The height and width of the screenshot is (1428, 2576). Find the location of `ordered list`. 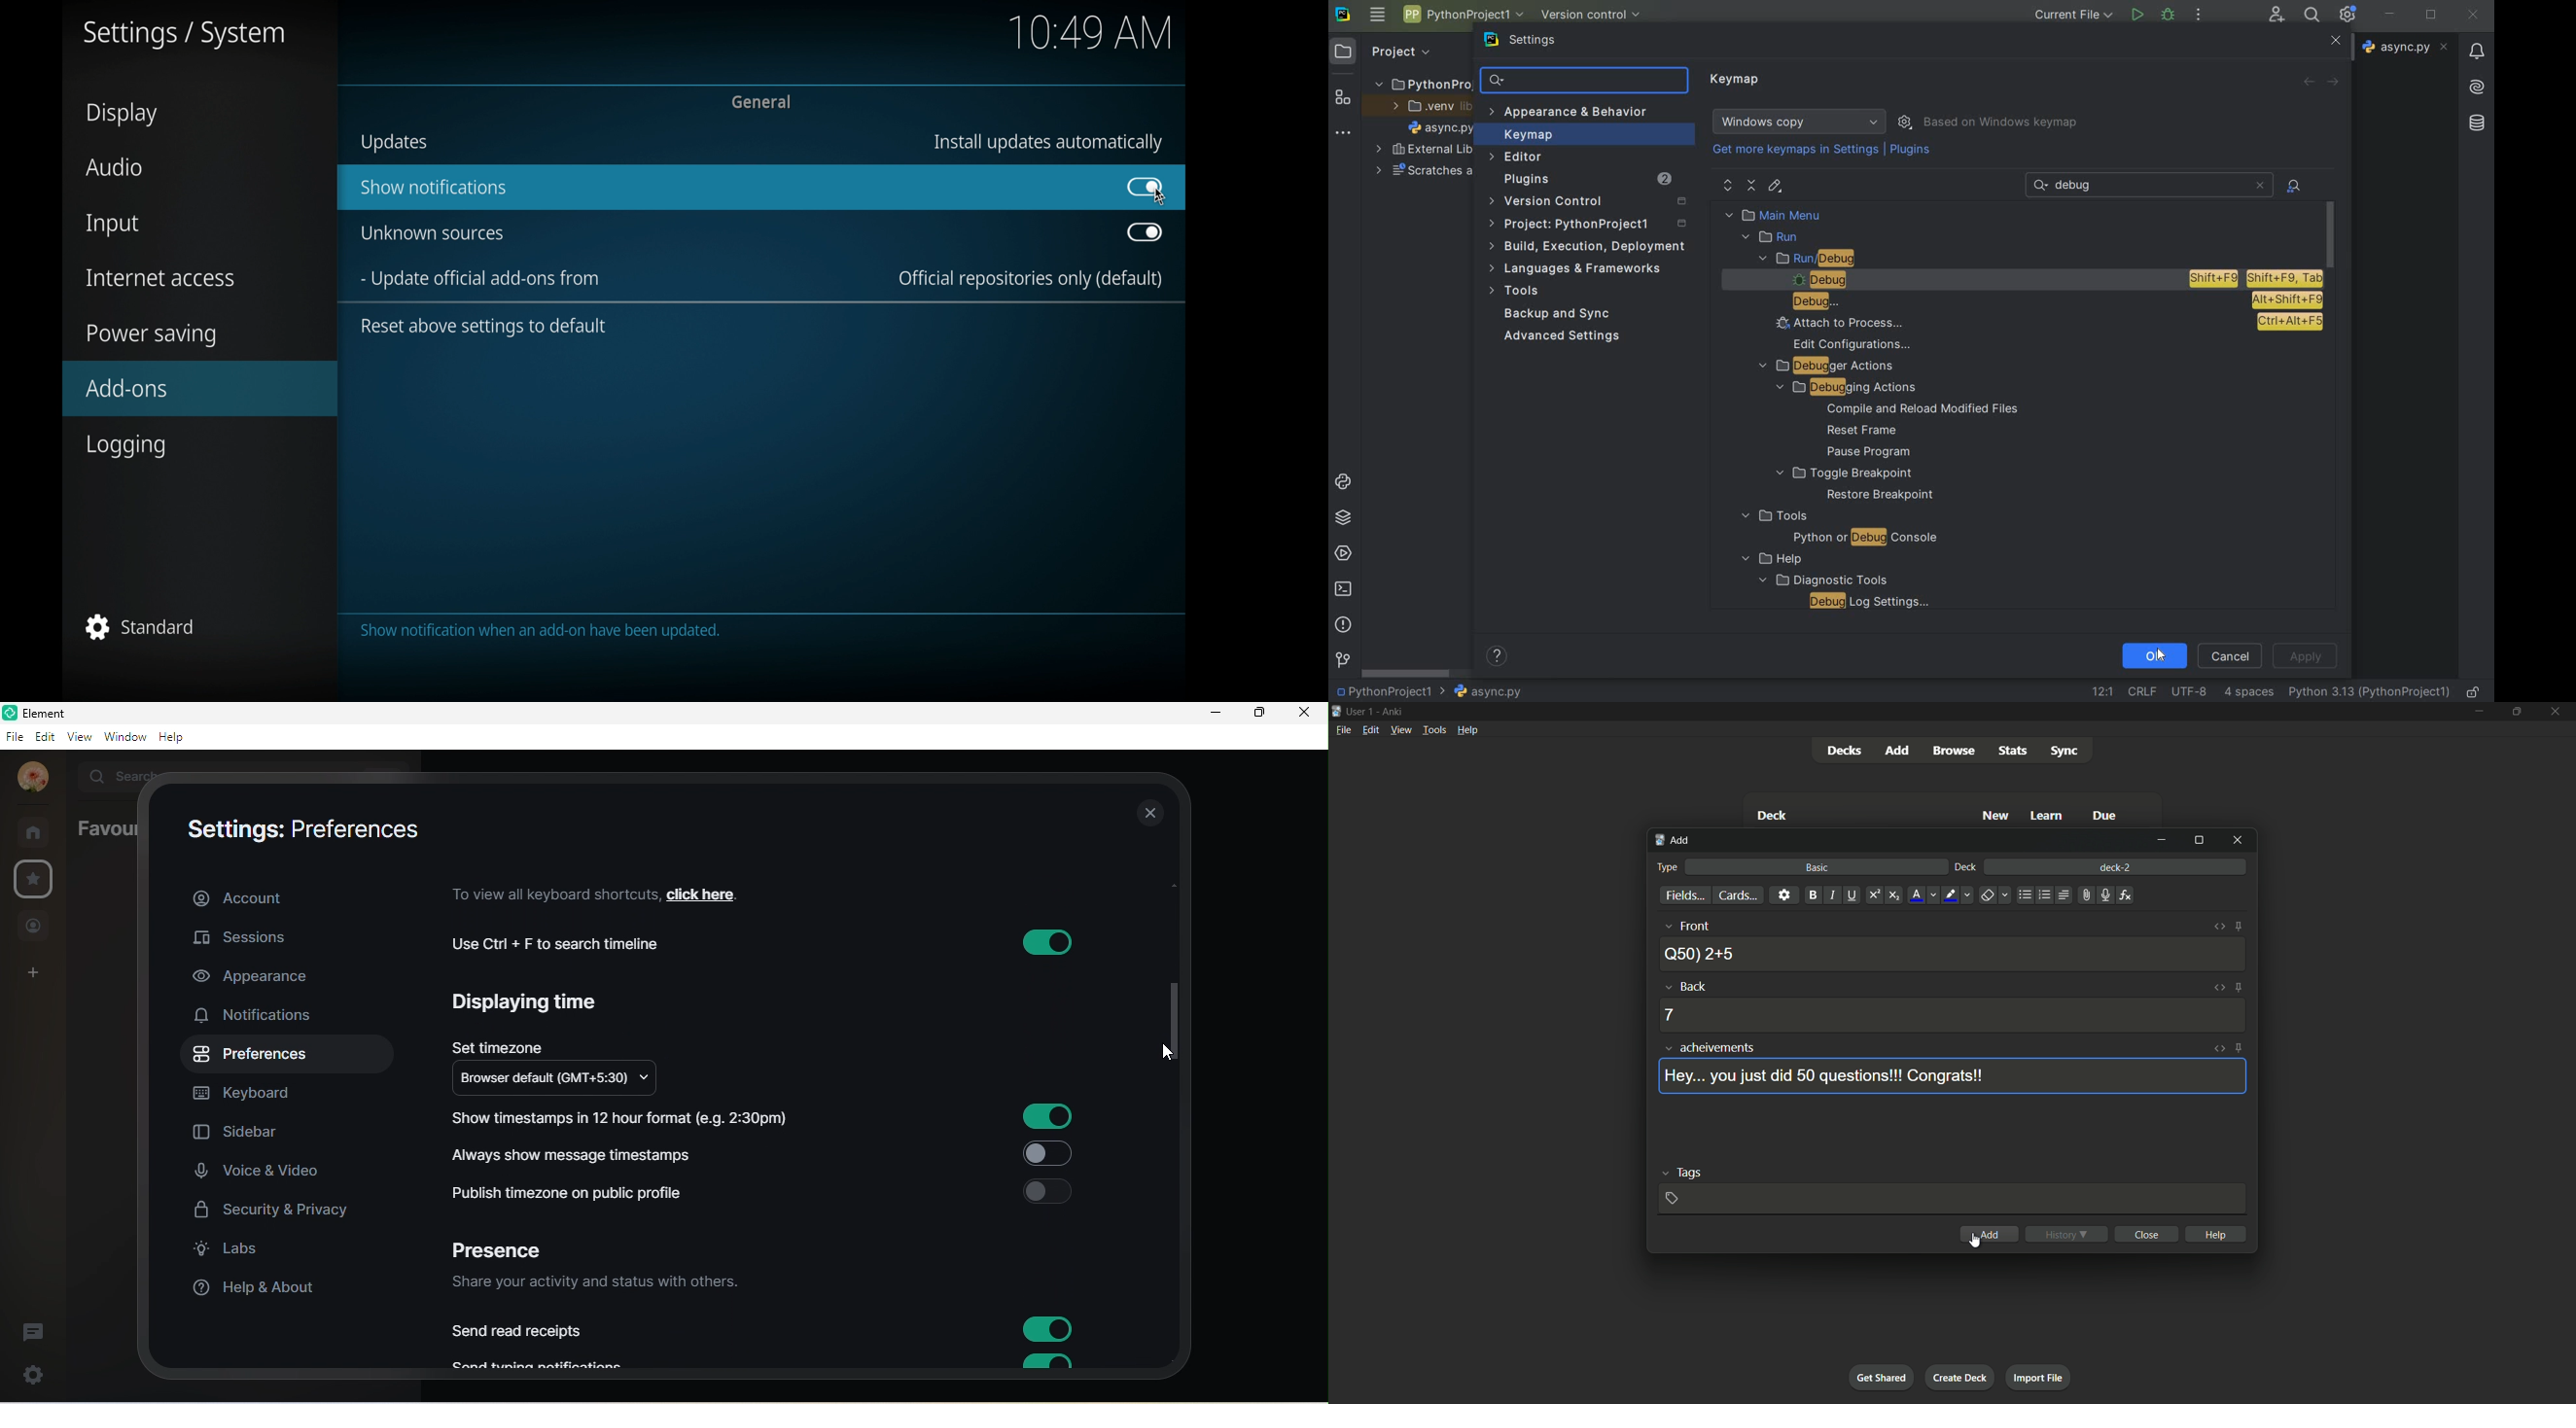

ordered list is located at coordinates (2045, 896).